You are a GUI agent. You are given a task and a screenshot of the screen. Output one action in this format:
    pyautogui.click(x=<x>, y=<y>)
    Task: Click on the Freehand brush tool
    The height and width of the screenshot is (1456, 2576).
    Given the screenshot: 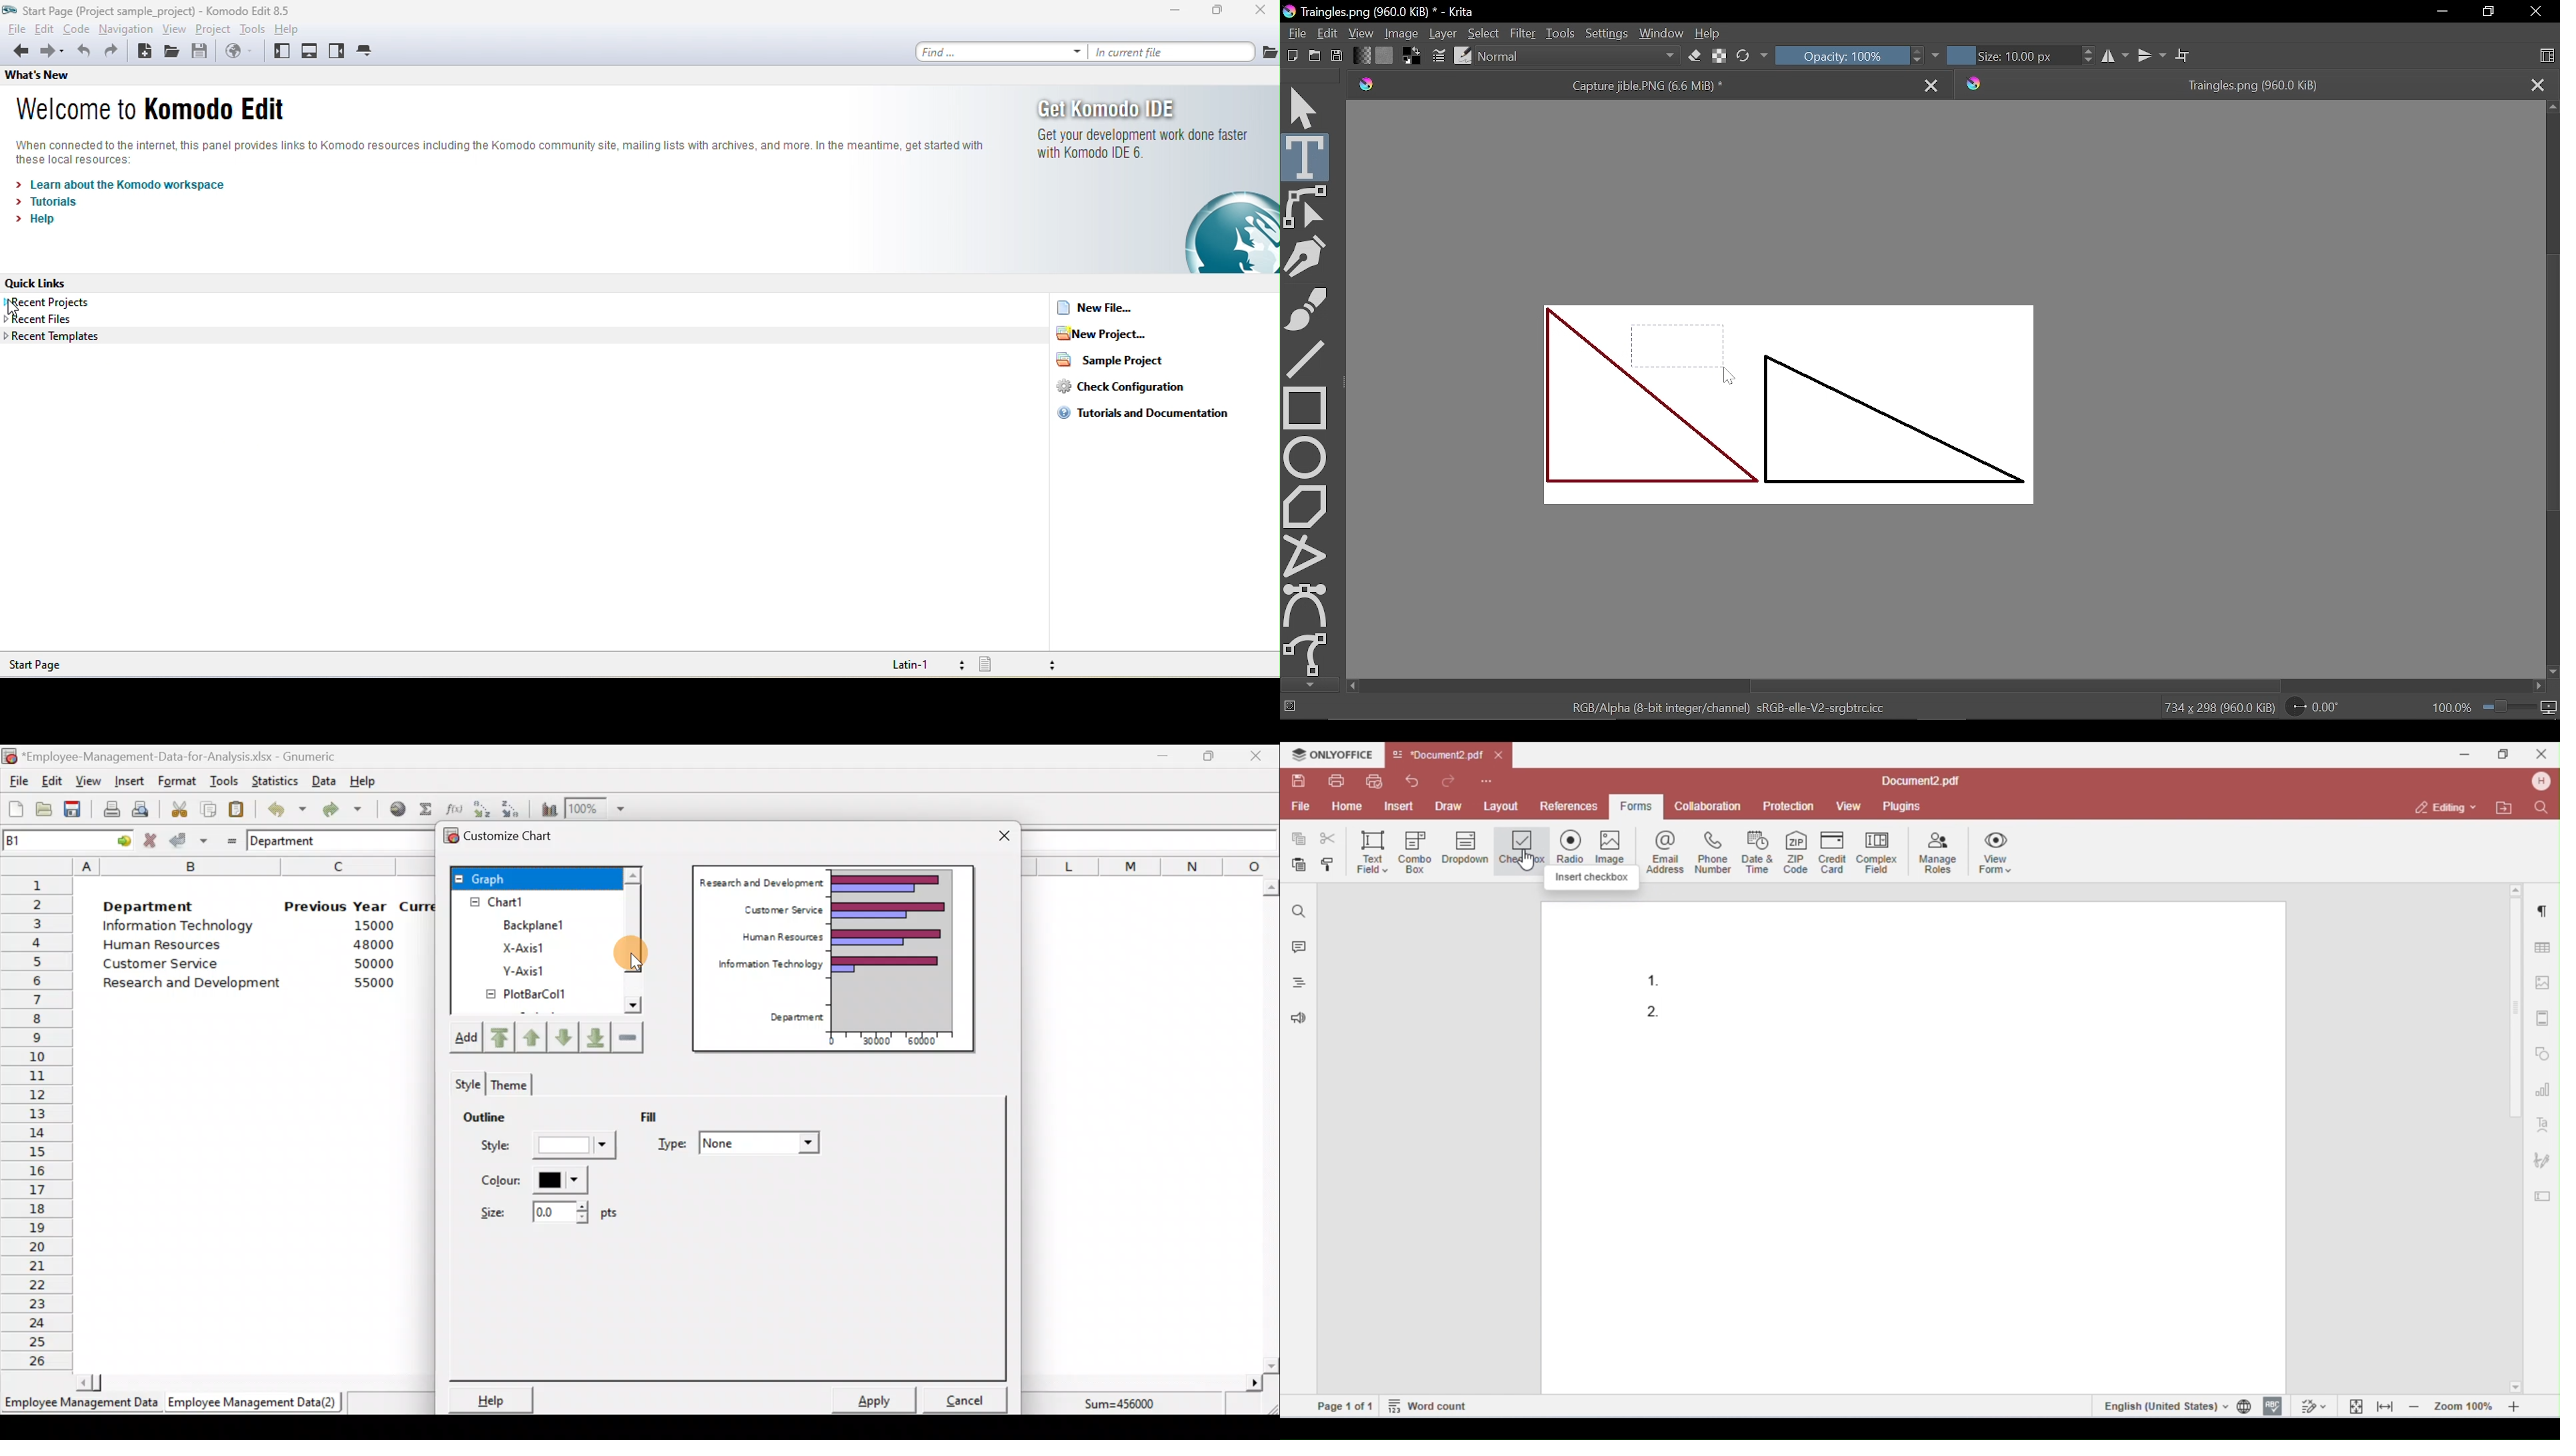 What is the action you would take?
    pyautogui.click(x=1306, y=306)
    